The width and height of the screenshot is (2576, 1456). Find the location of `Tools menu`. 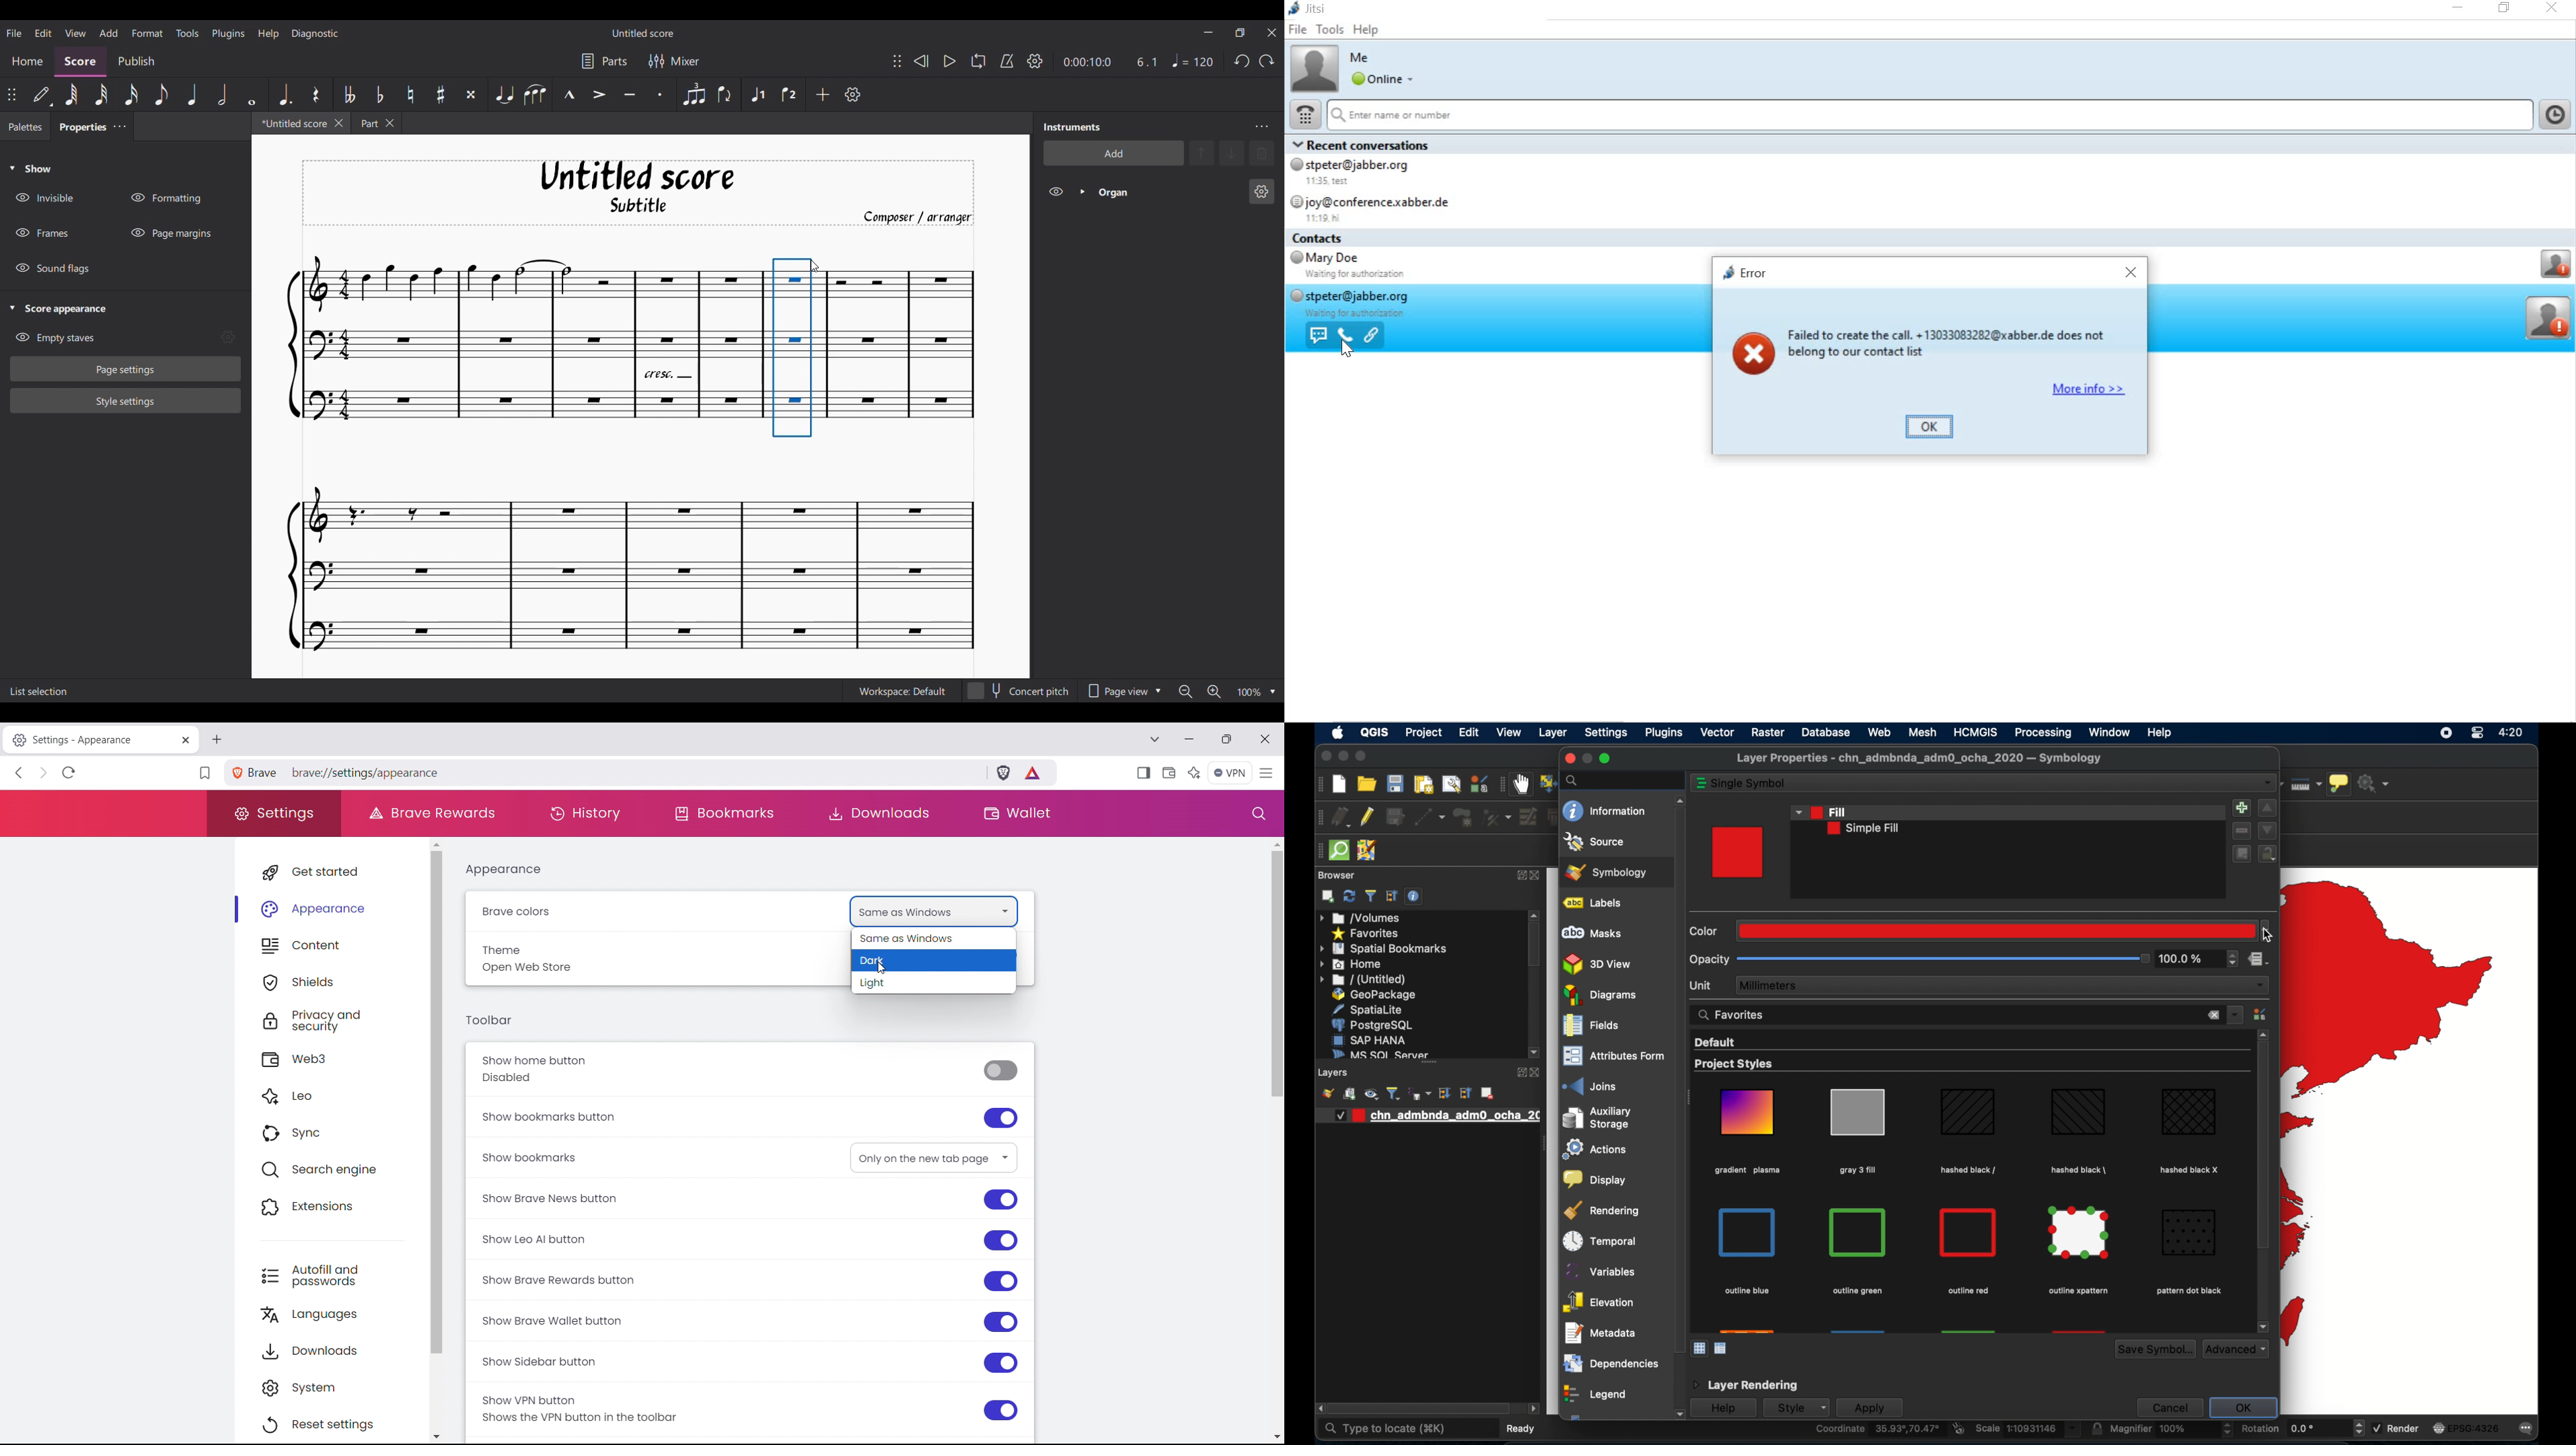

Tools menu is located at coordinates (187, 32).